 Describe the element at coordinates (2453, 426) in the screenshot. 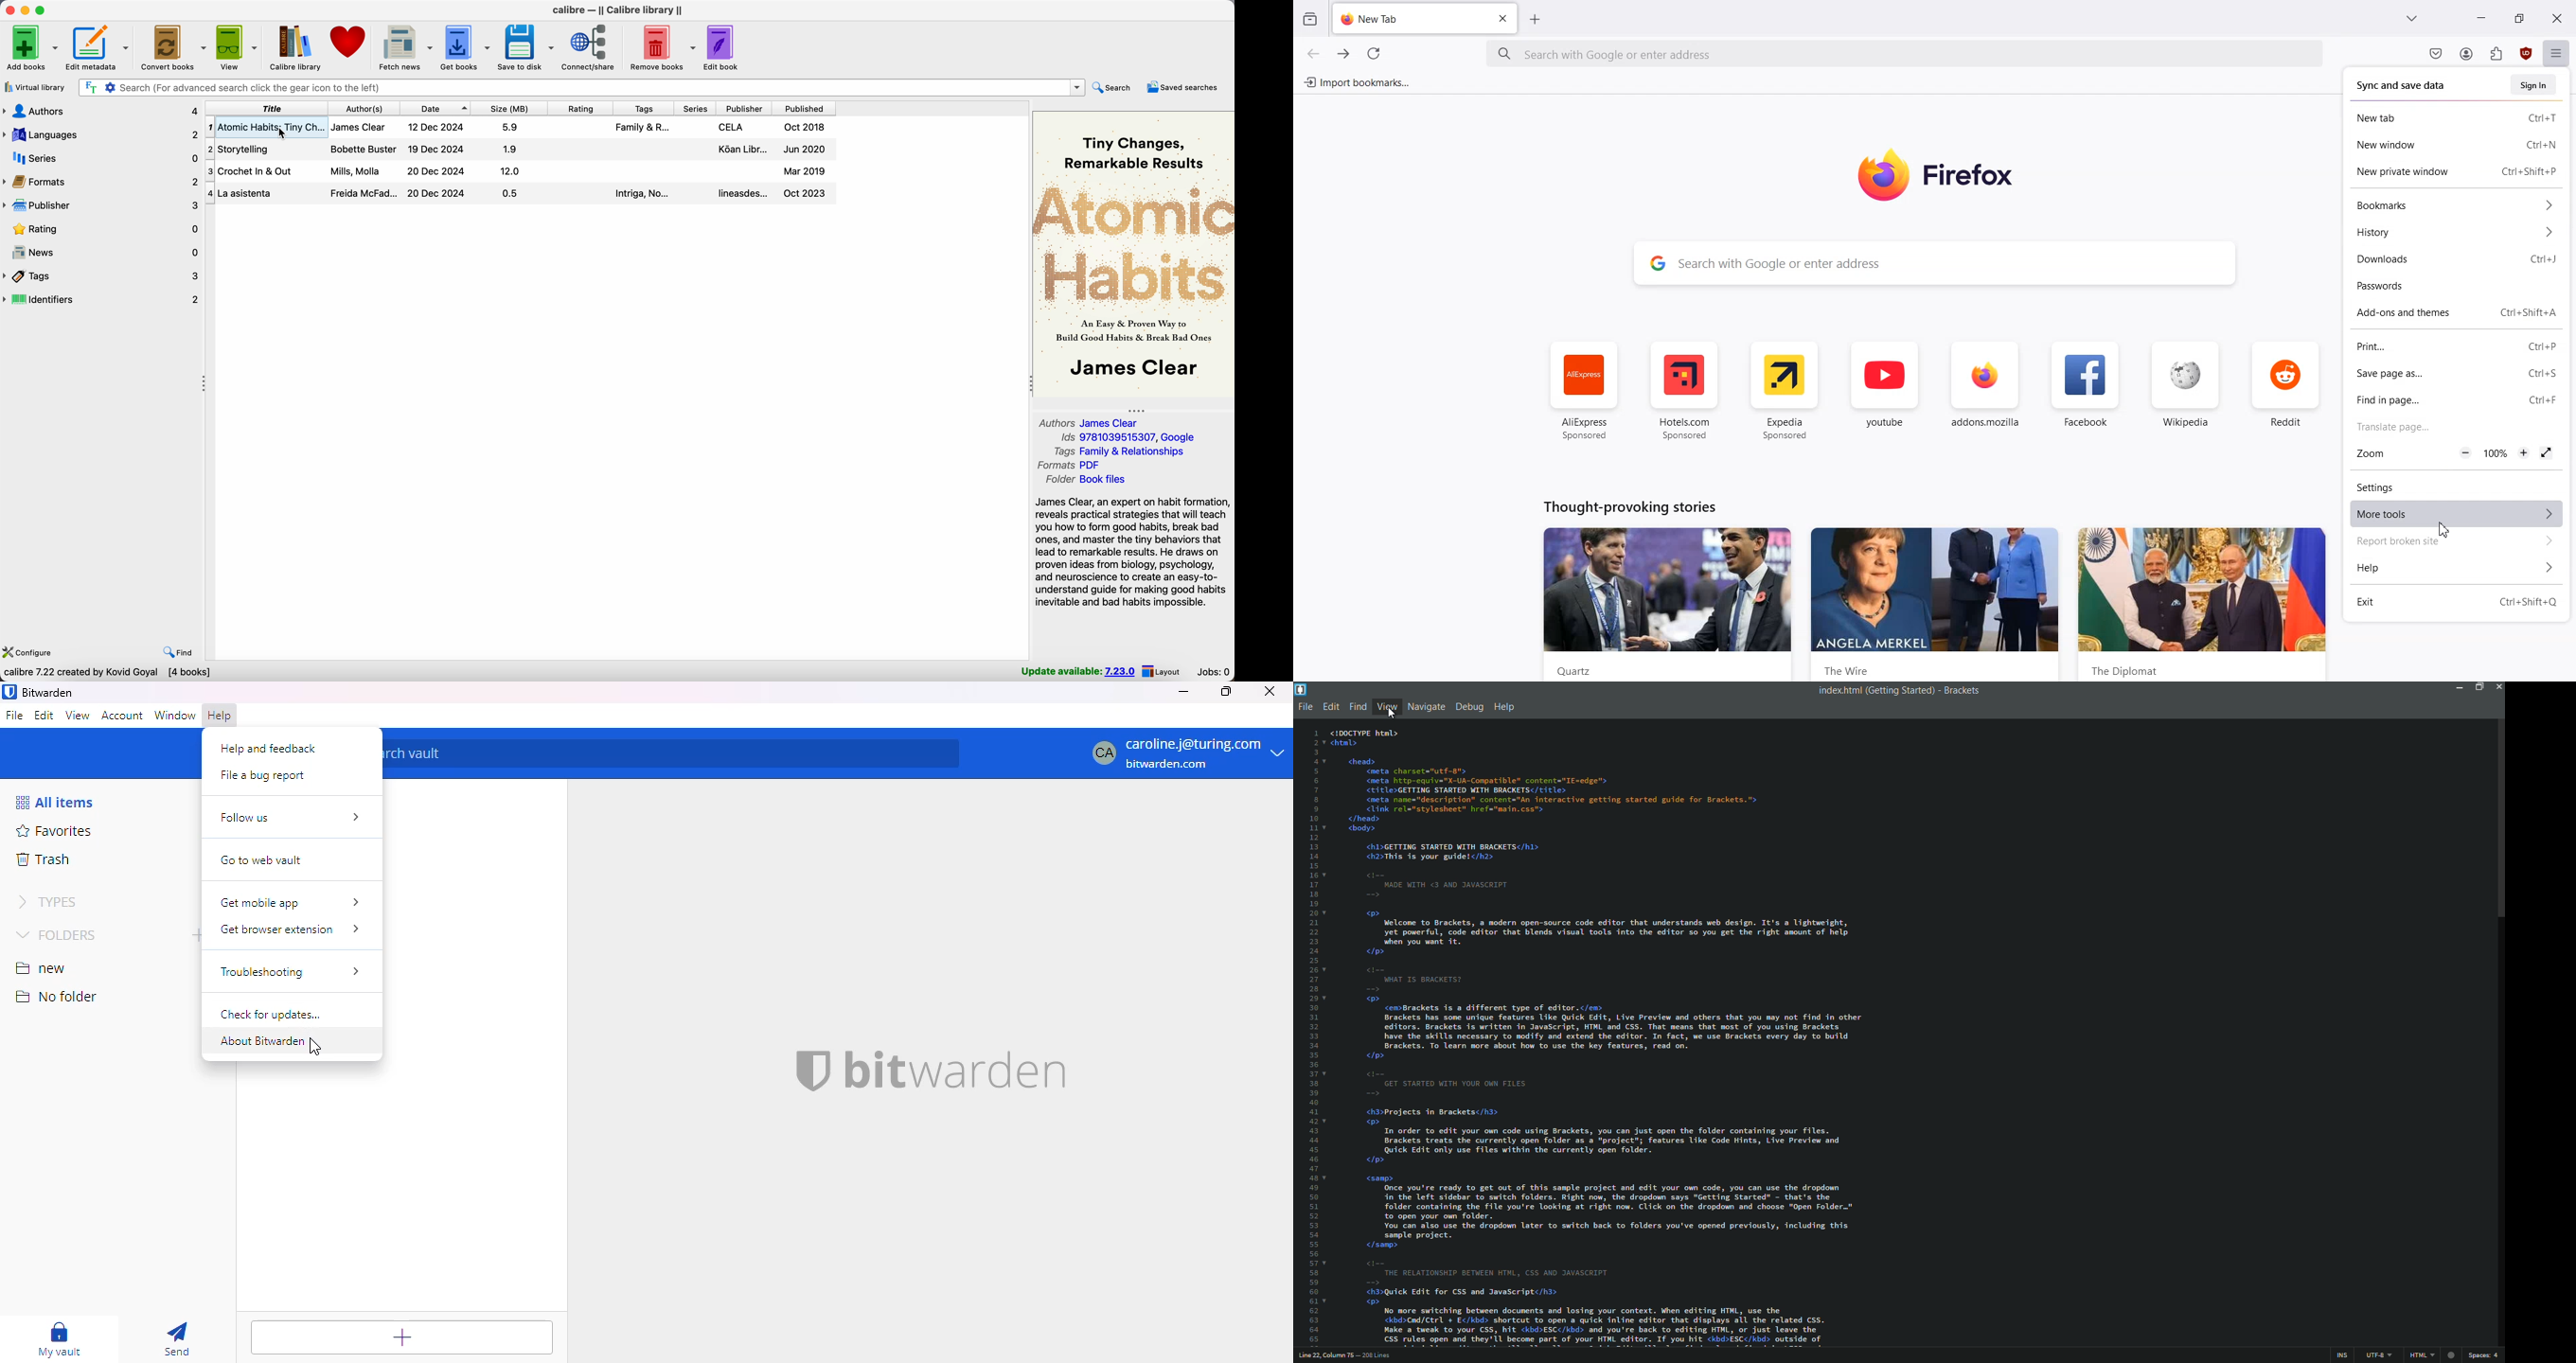

I see `Translate page` at that location.